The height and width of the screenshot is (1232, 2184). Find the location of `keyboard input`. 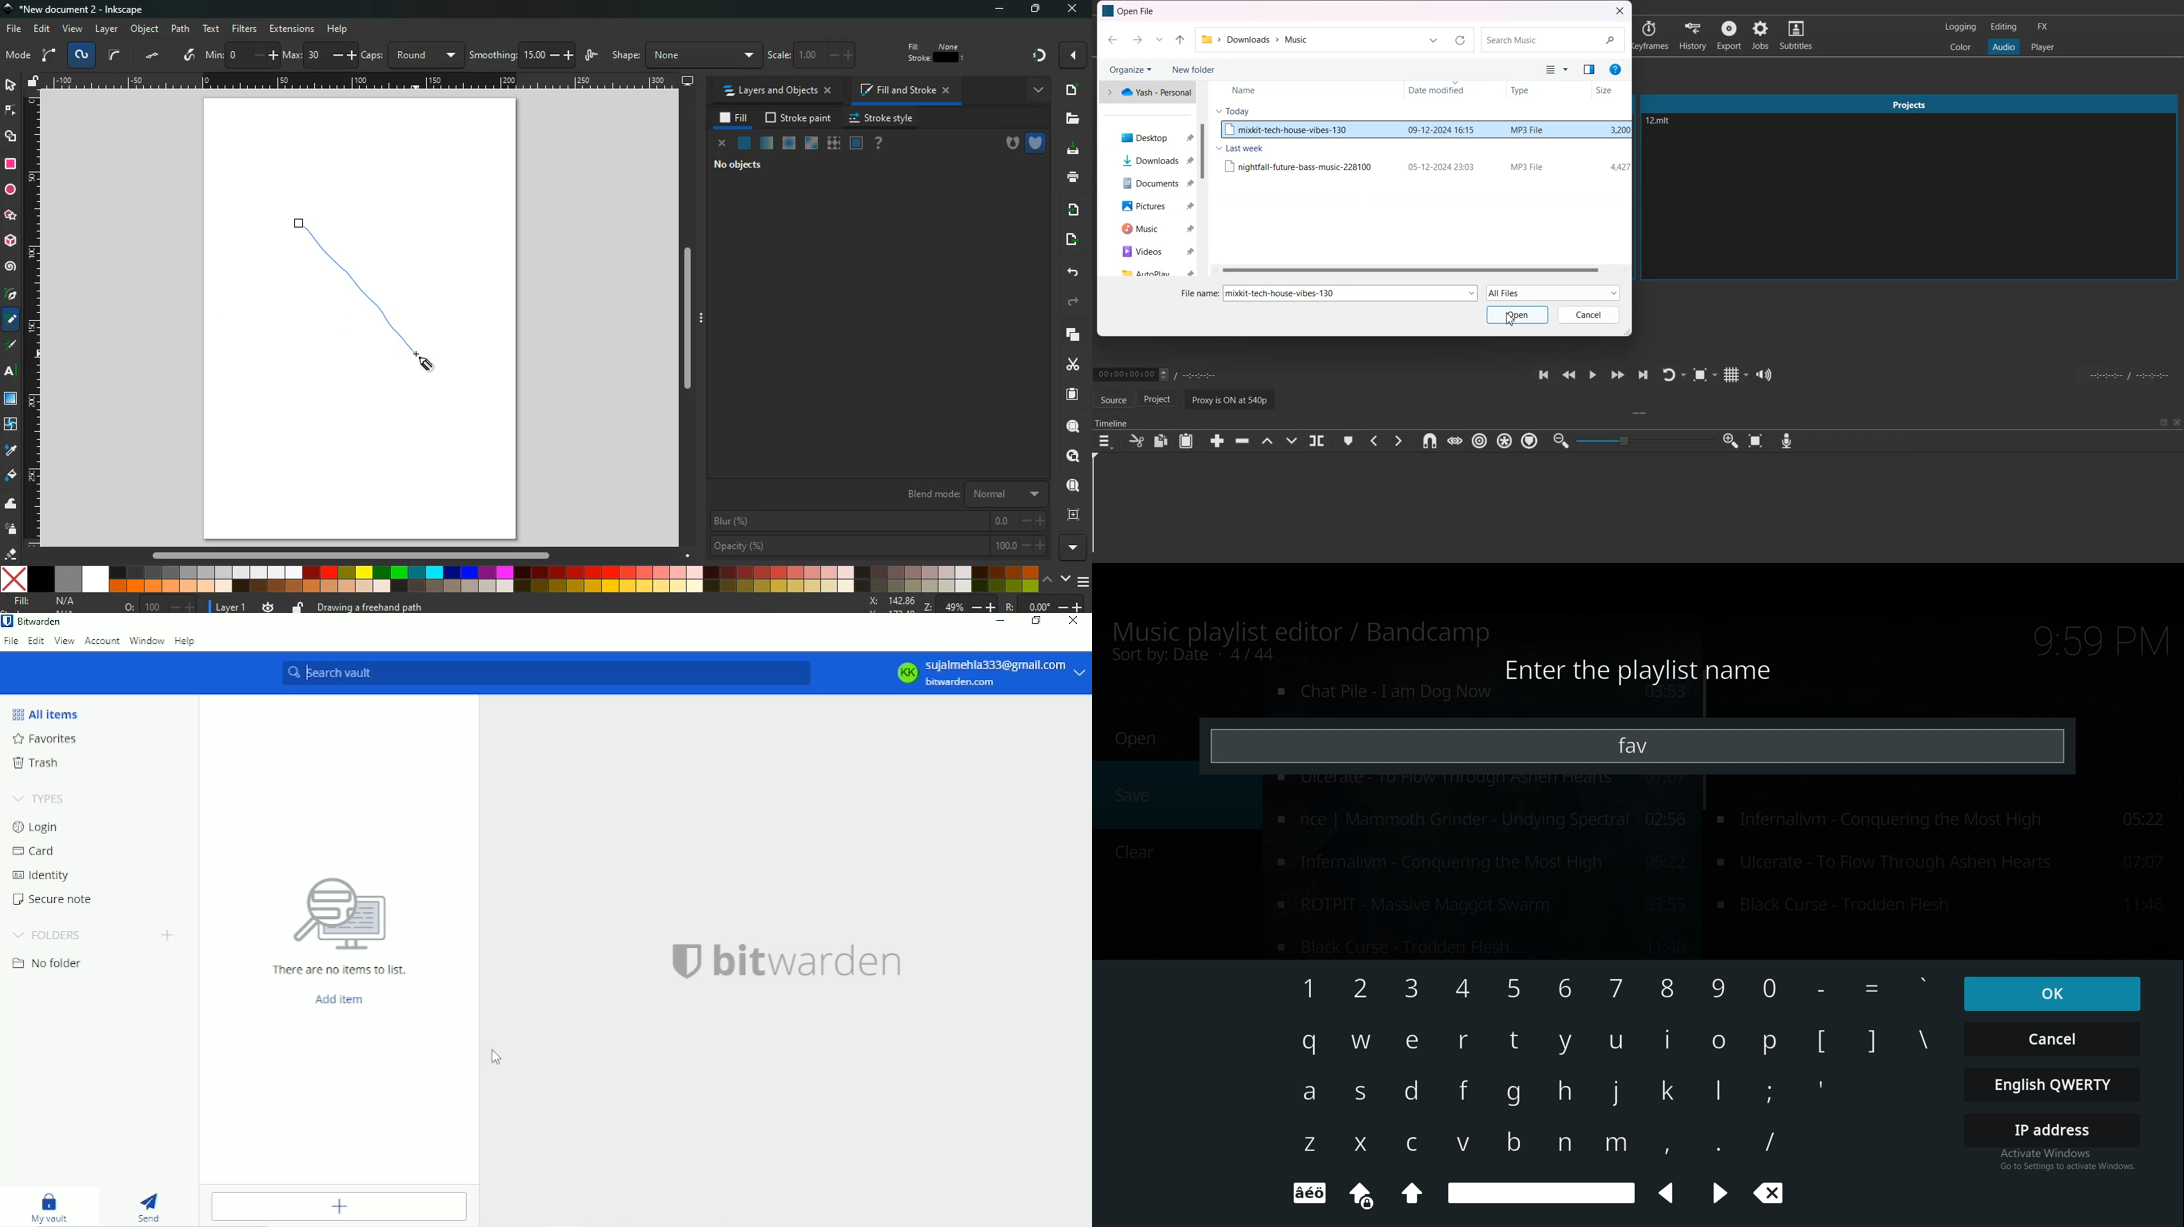

keyboard input is located at coordinates (1931, 1046).